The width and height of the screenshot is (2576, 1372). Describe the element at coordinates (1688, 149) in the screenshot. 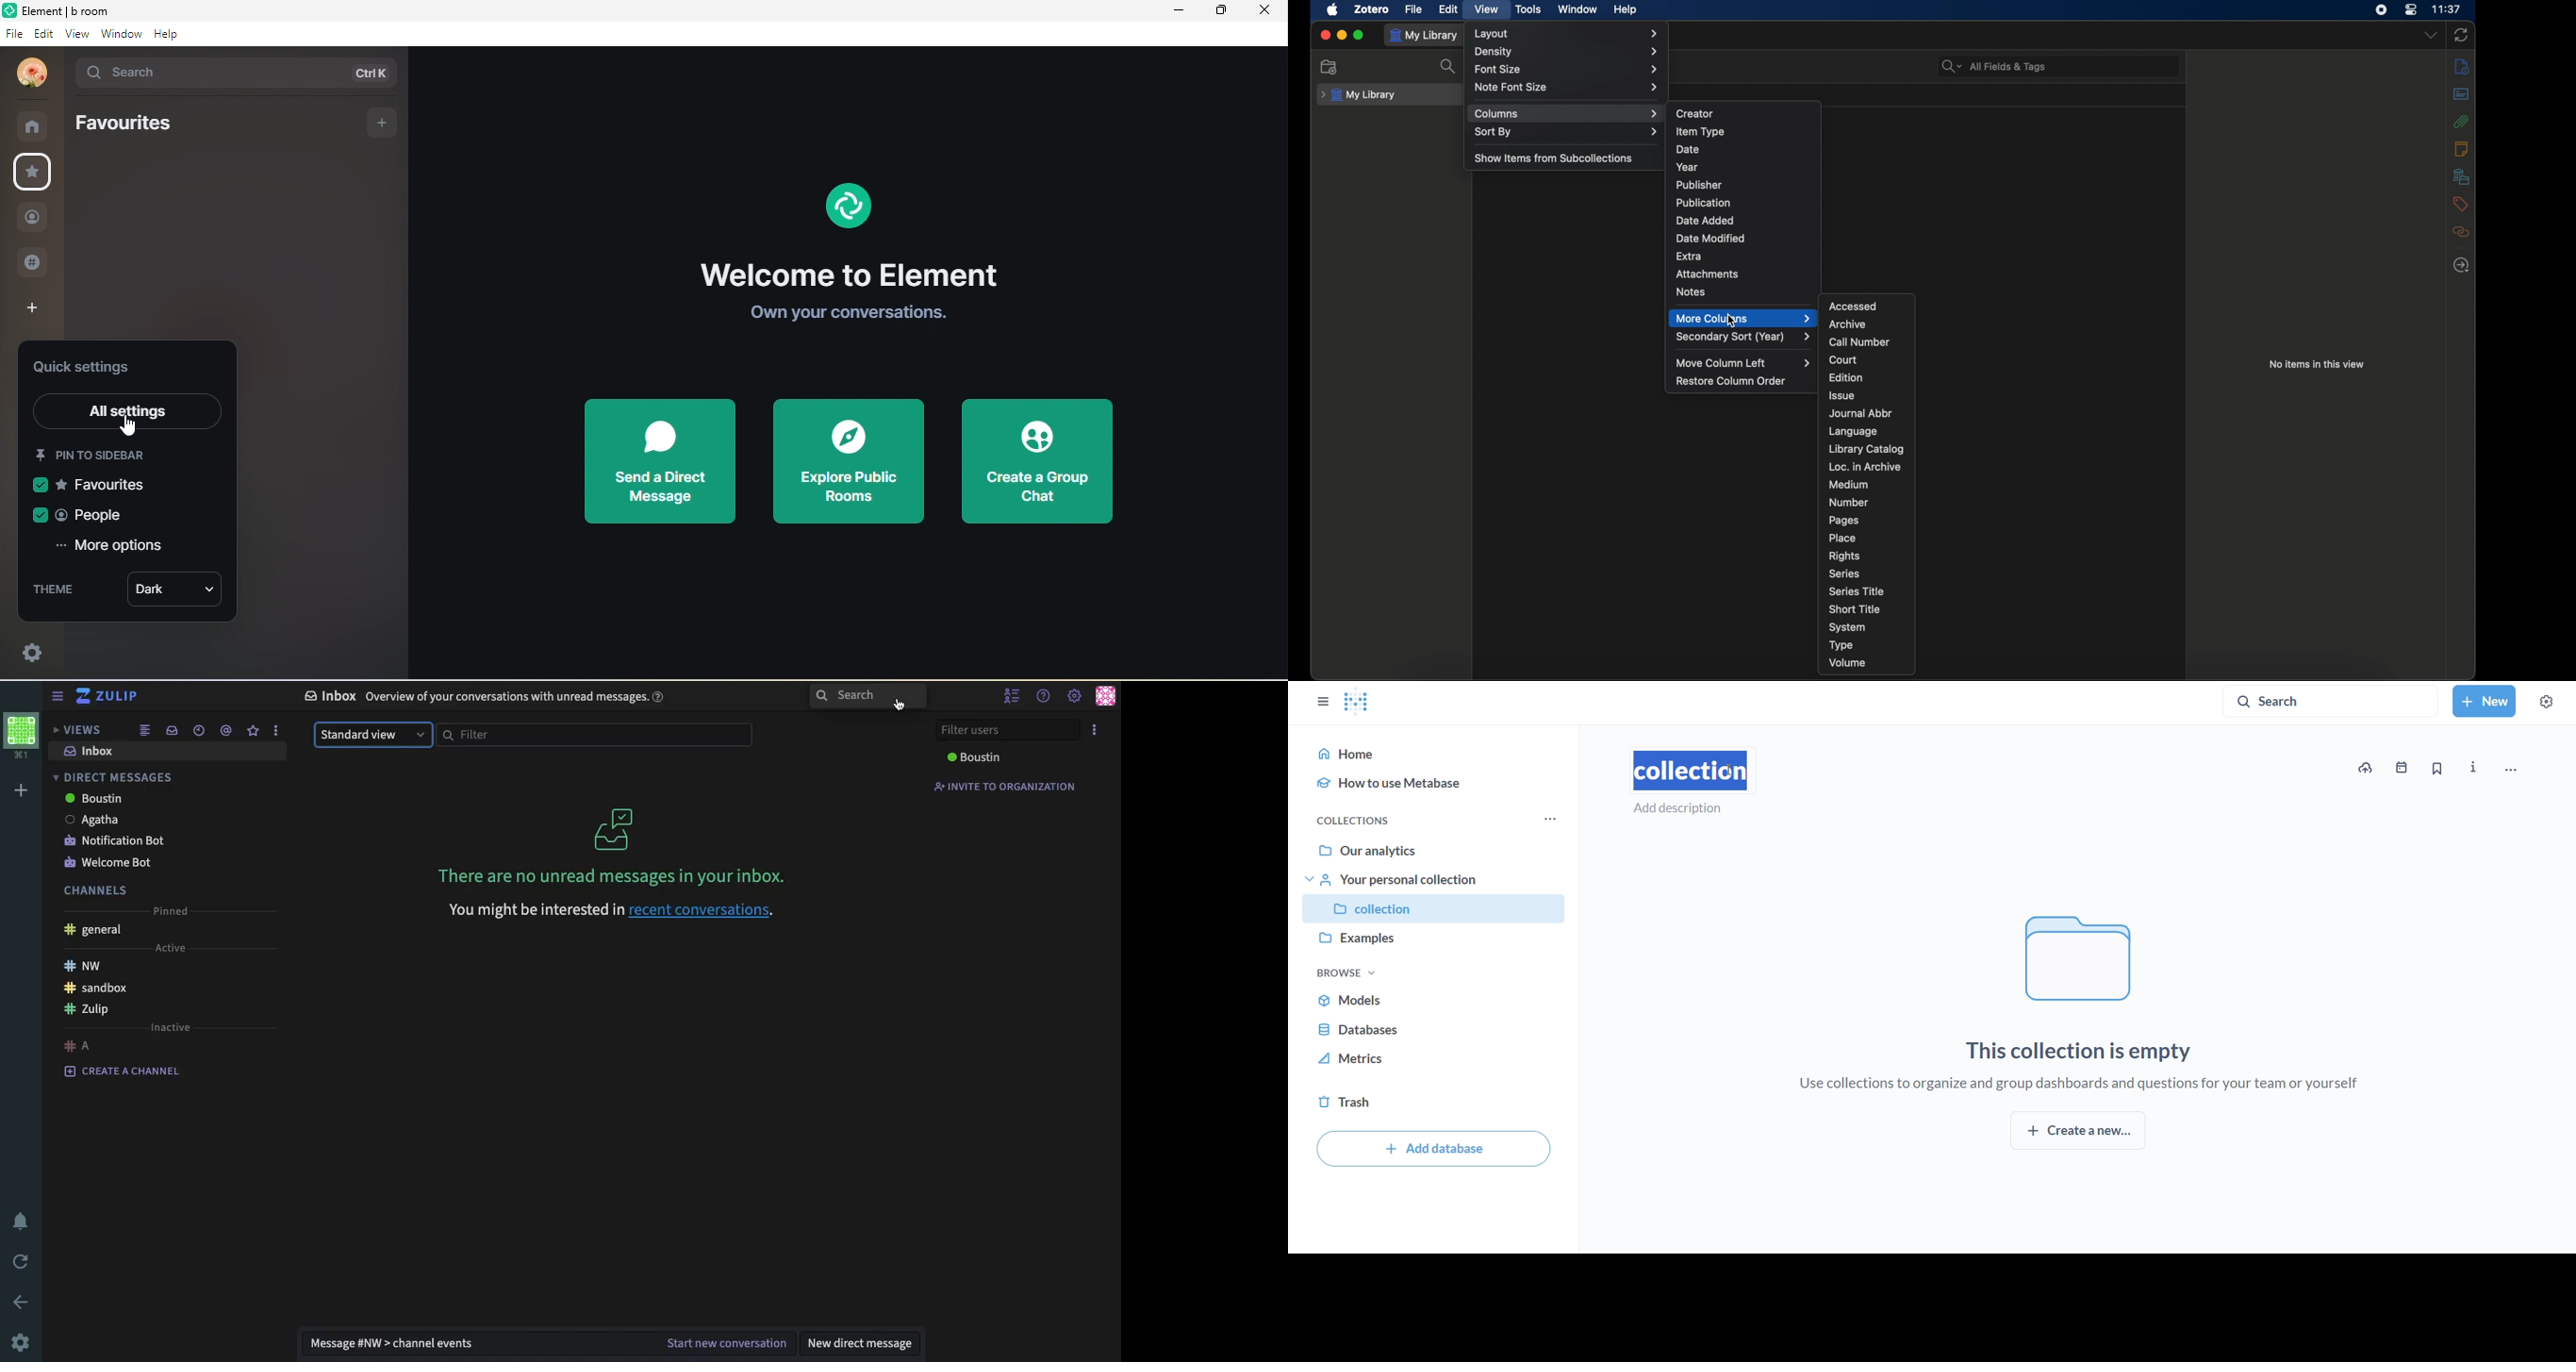

I see `date` at that location.